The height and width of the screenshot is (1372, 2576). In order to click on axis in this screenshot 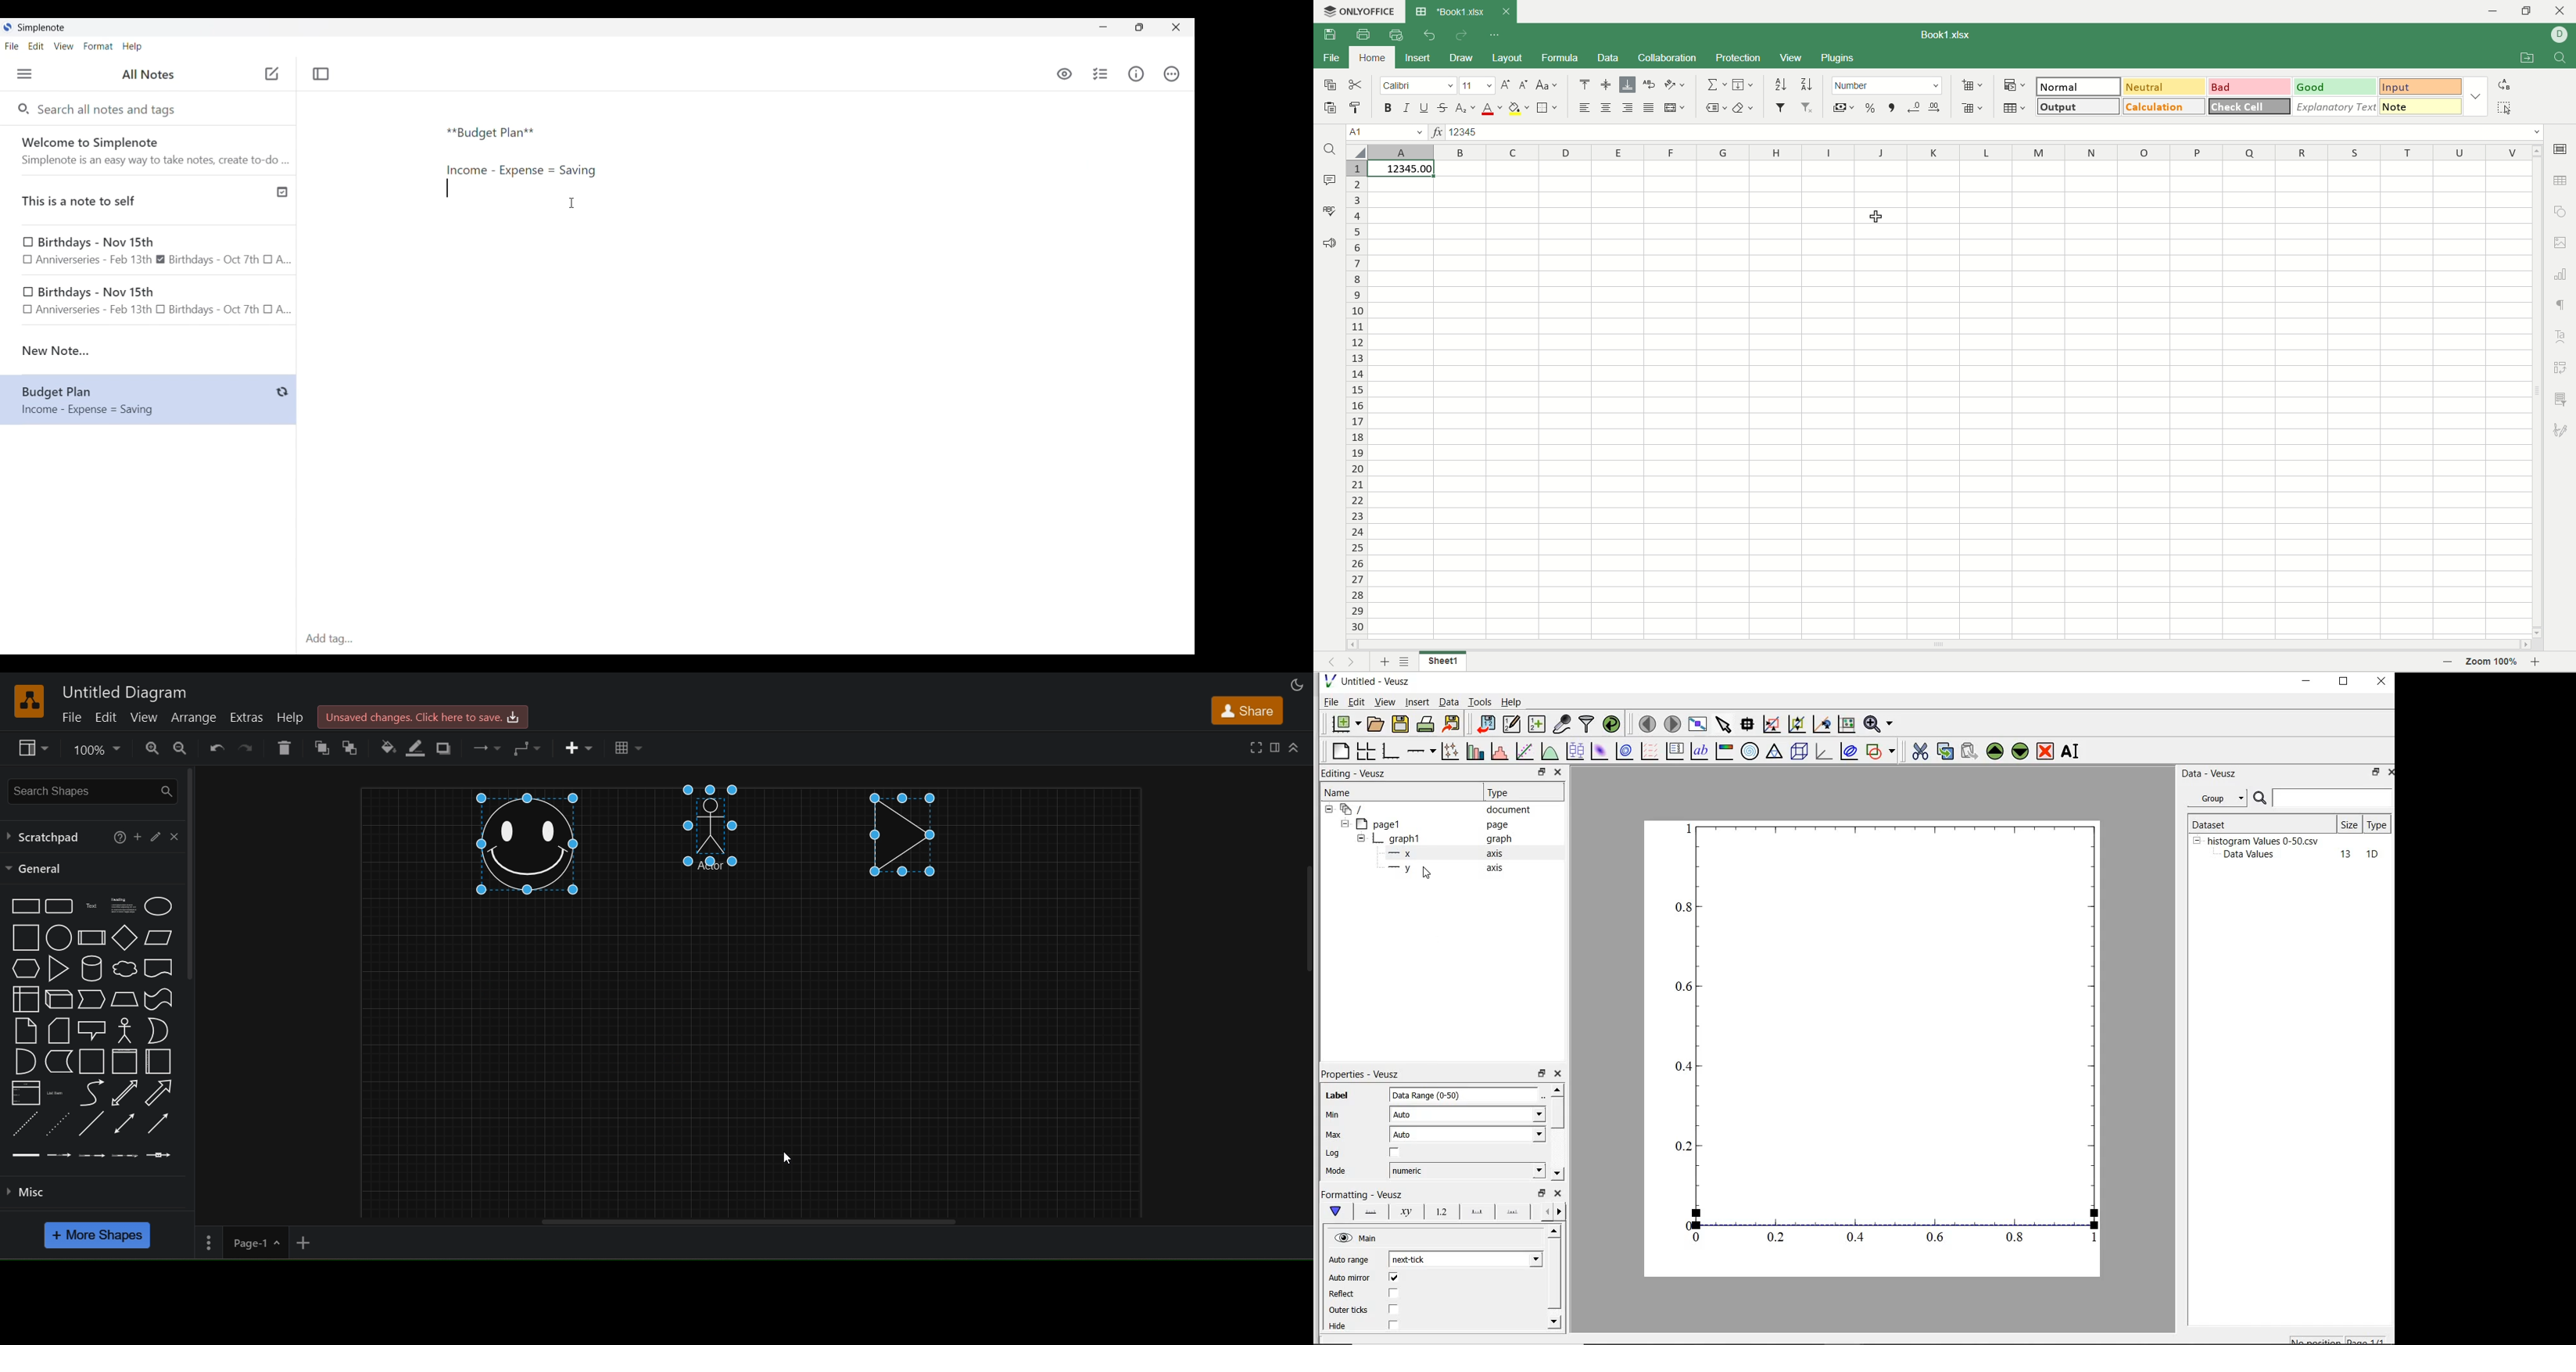, I will do `click(1499, 869)`.